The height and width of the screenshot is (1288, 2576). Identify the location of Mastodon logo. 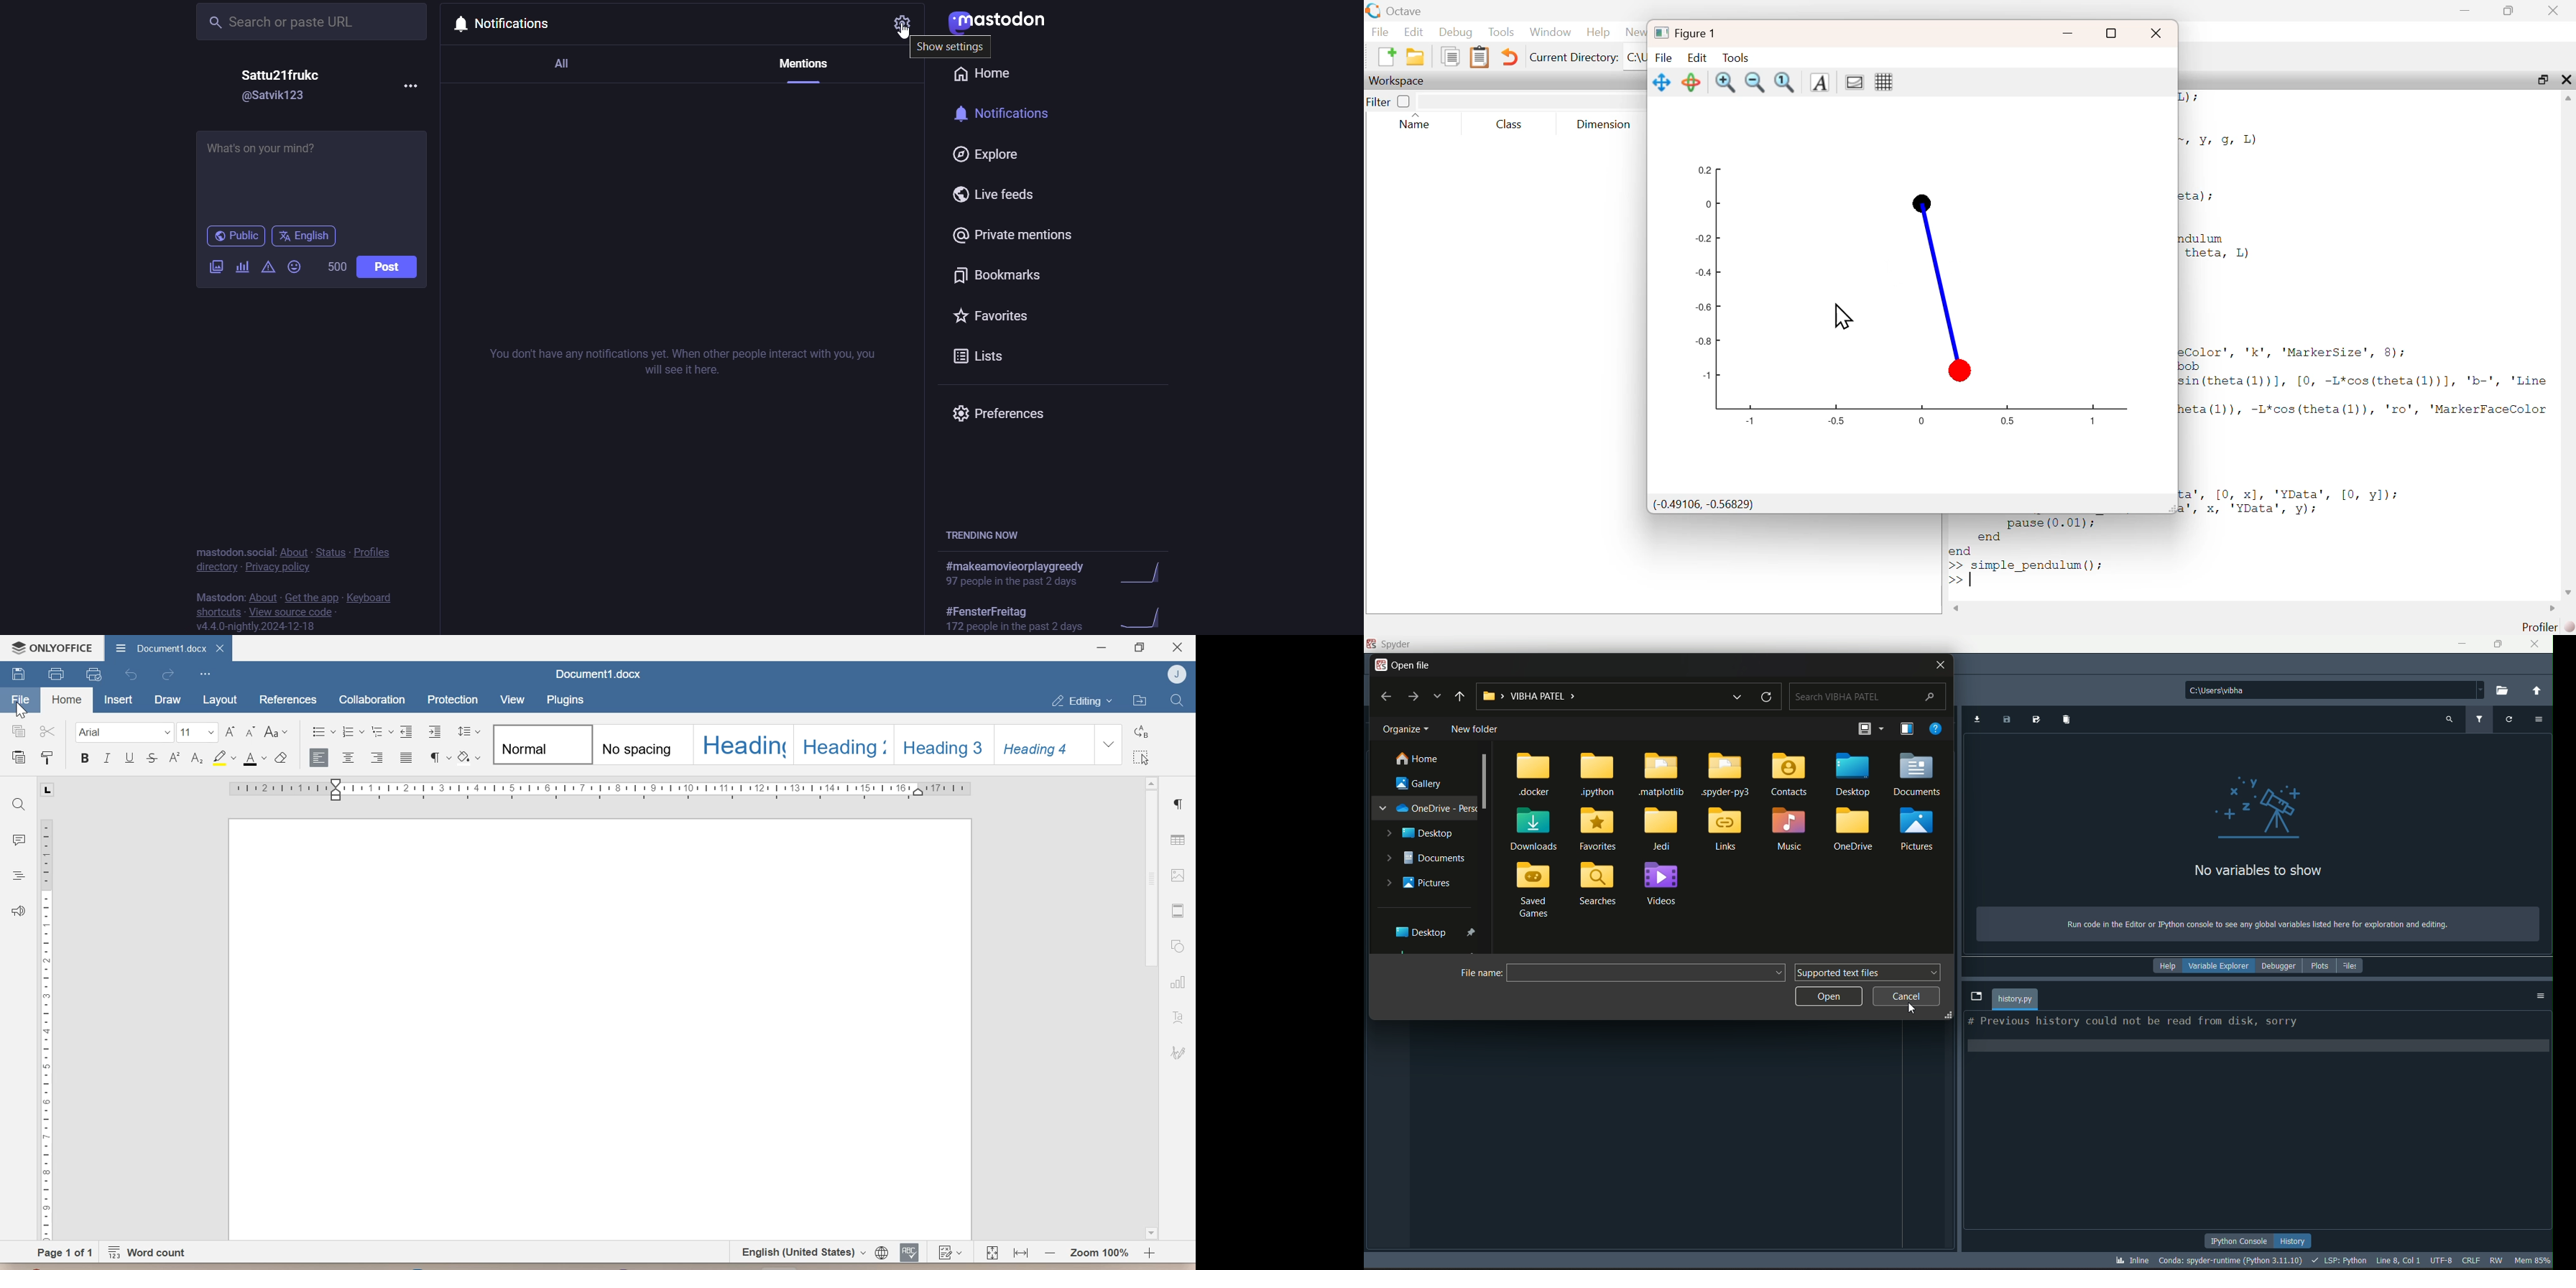
(997, 24).